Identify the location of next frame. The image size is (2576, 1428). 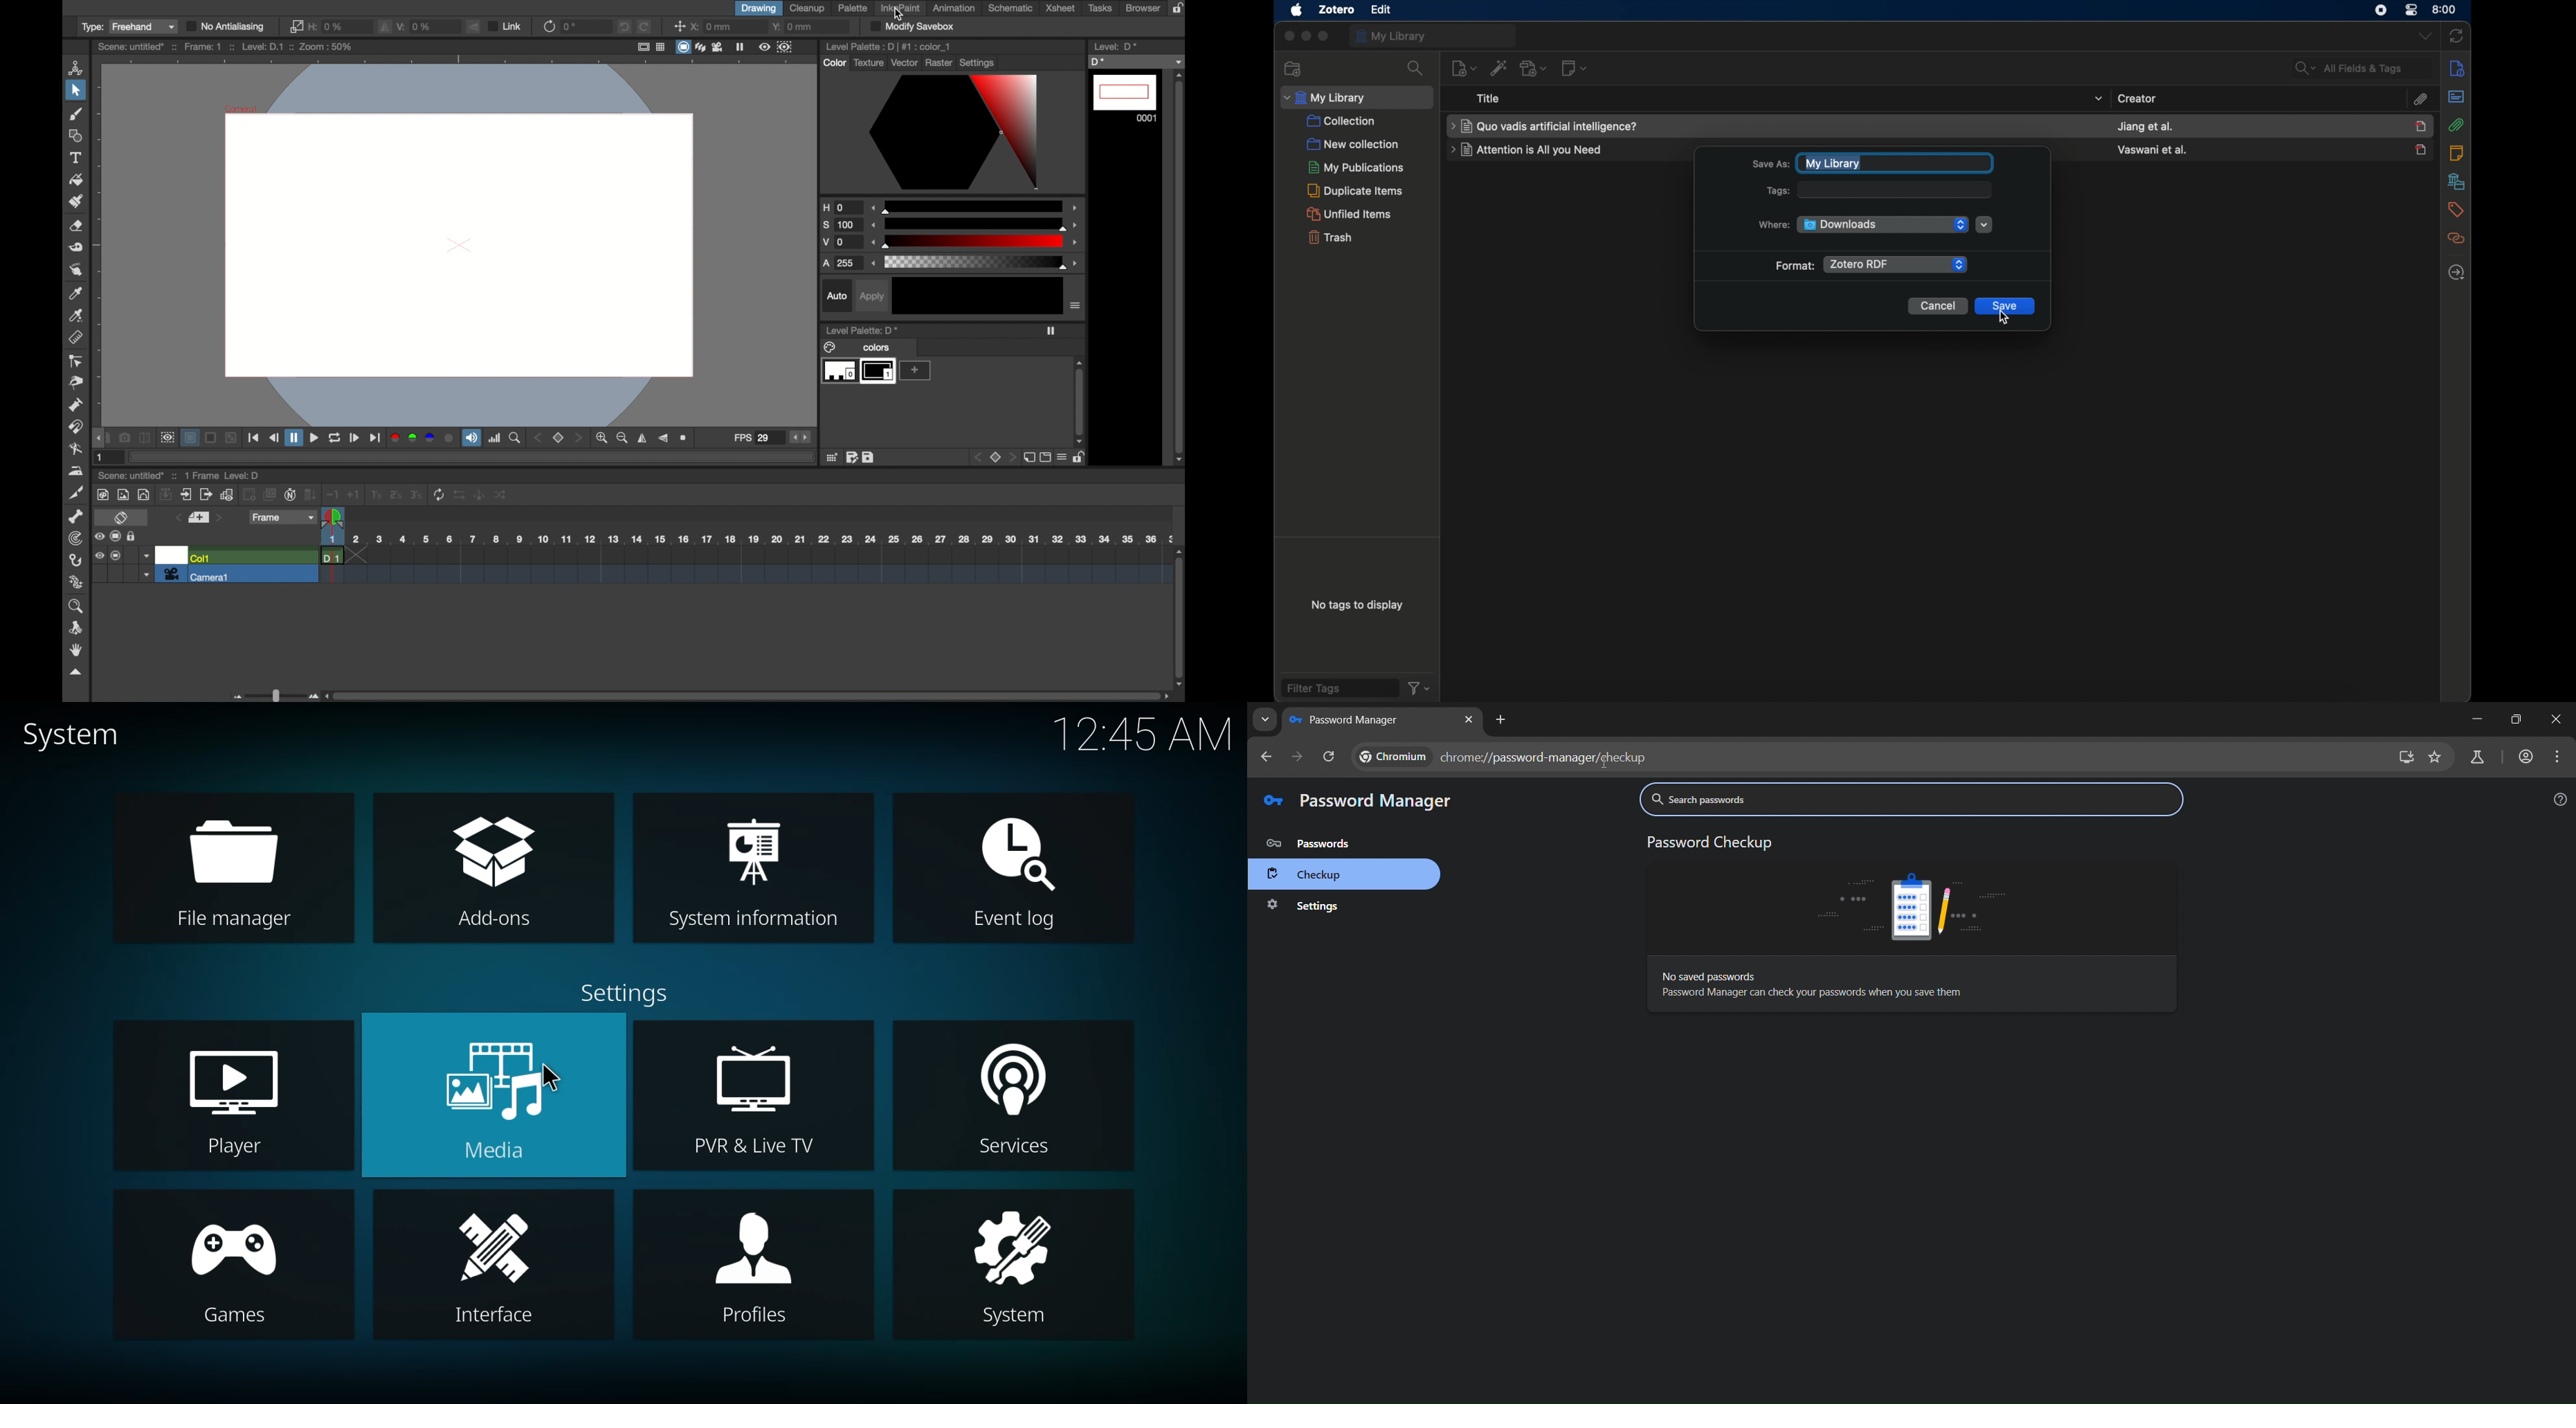
(355, 438).